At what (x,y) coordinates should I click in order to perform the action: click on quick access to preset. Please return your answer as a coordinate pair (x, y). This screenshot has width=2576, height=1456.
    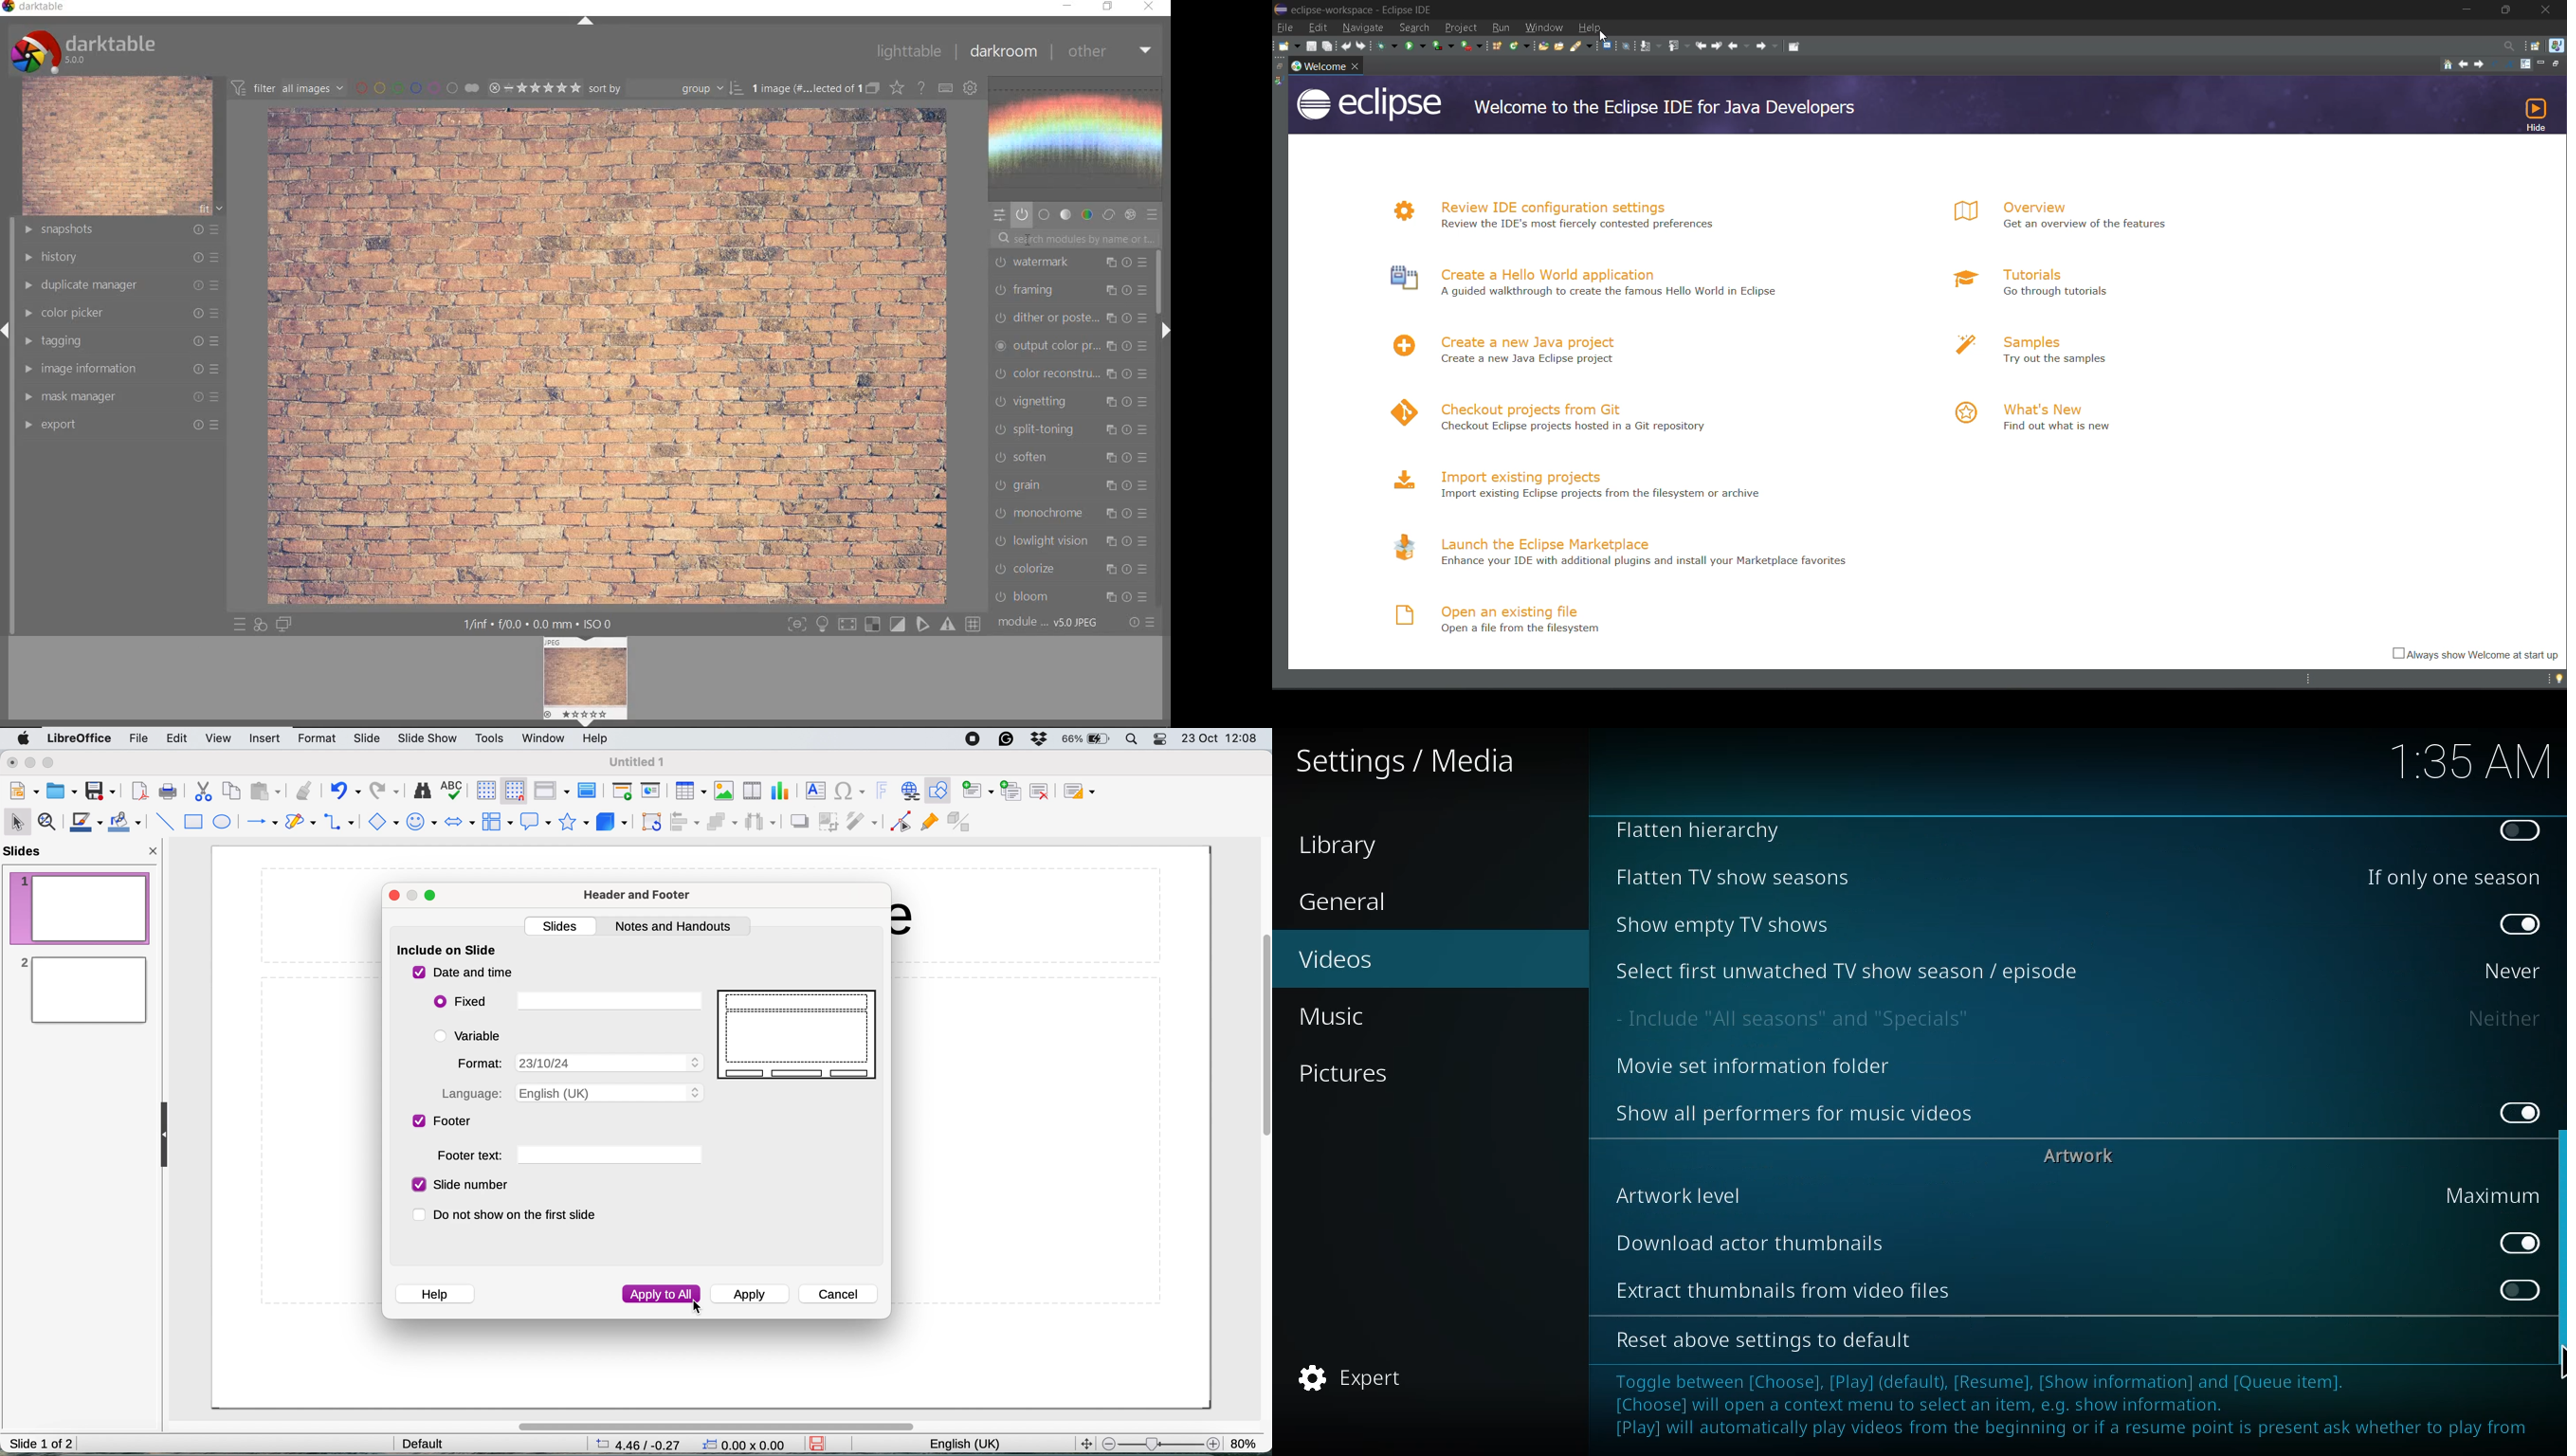
    Looking at the image, I should click on (237, 624).